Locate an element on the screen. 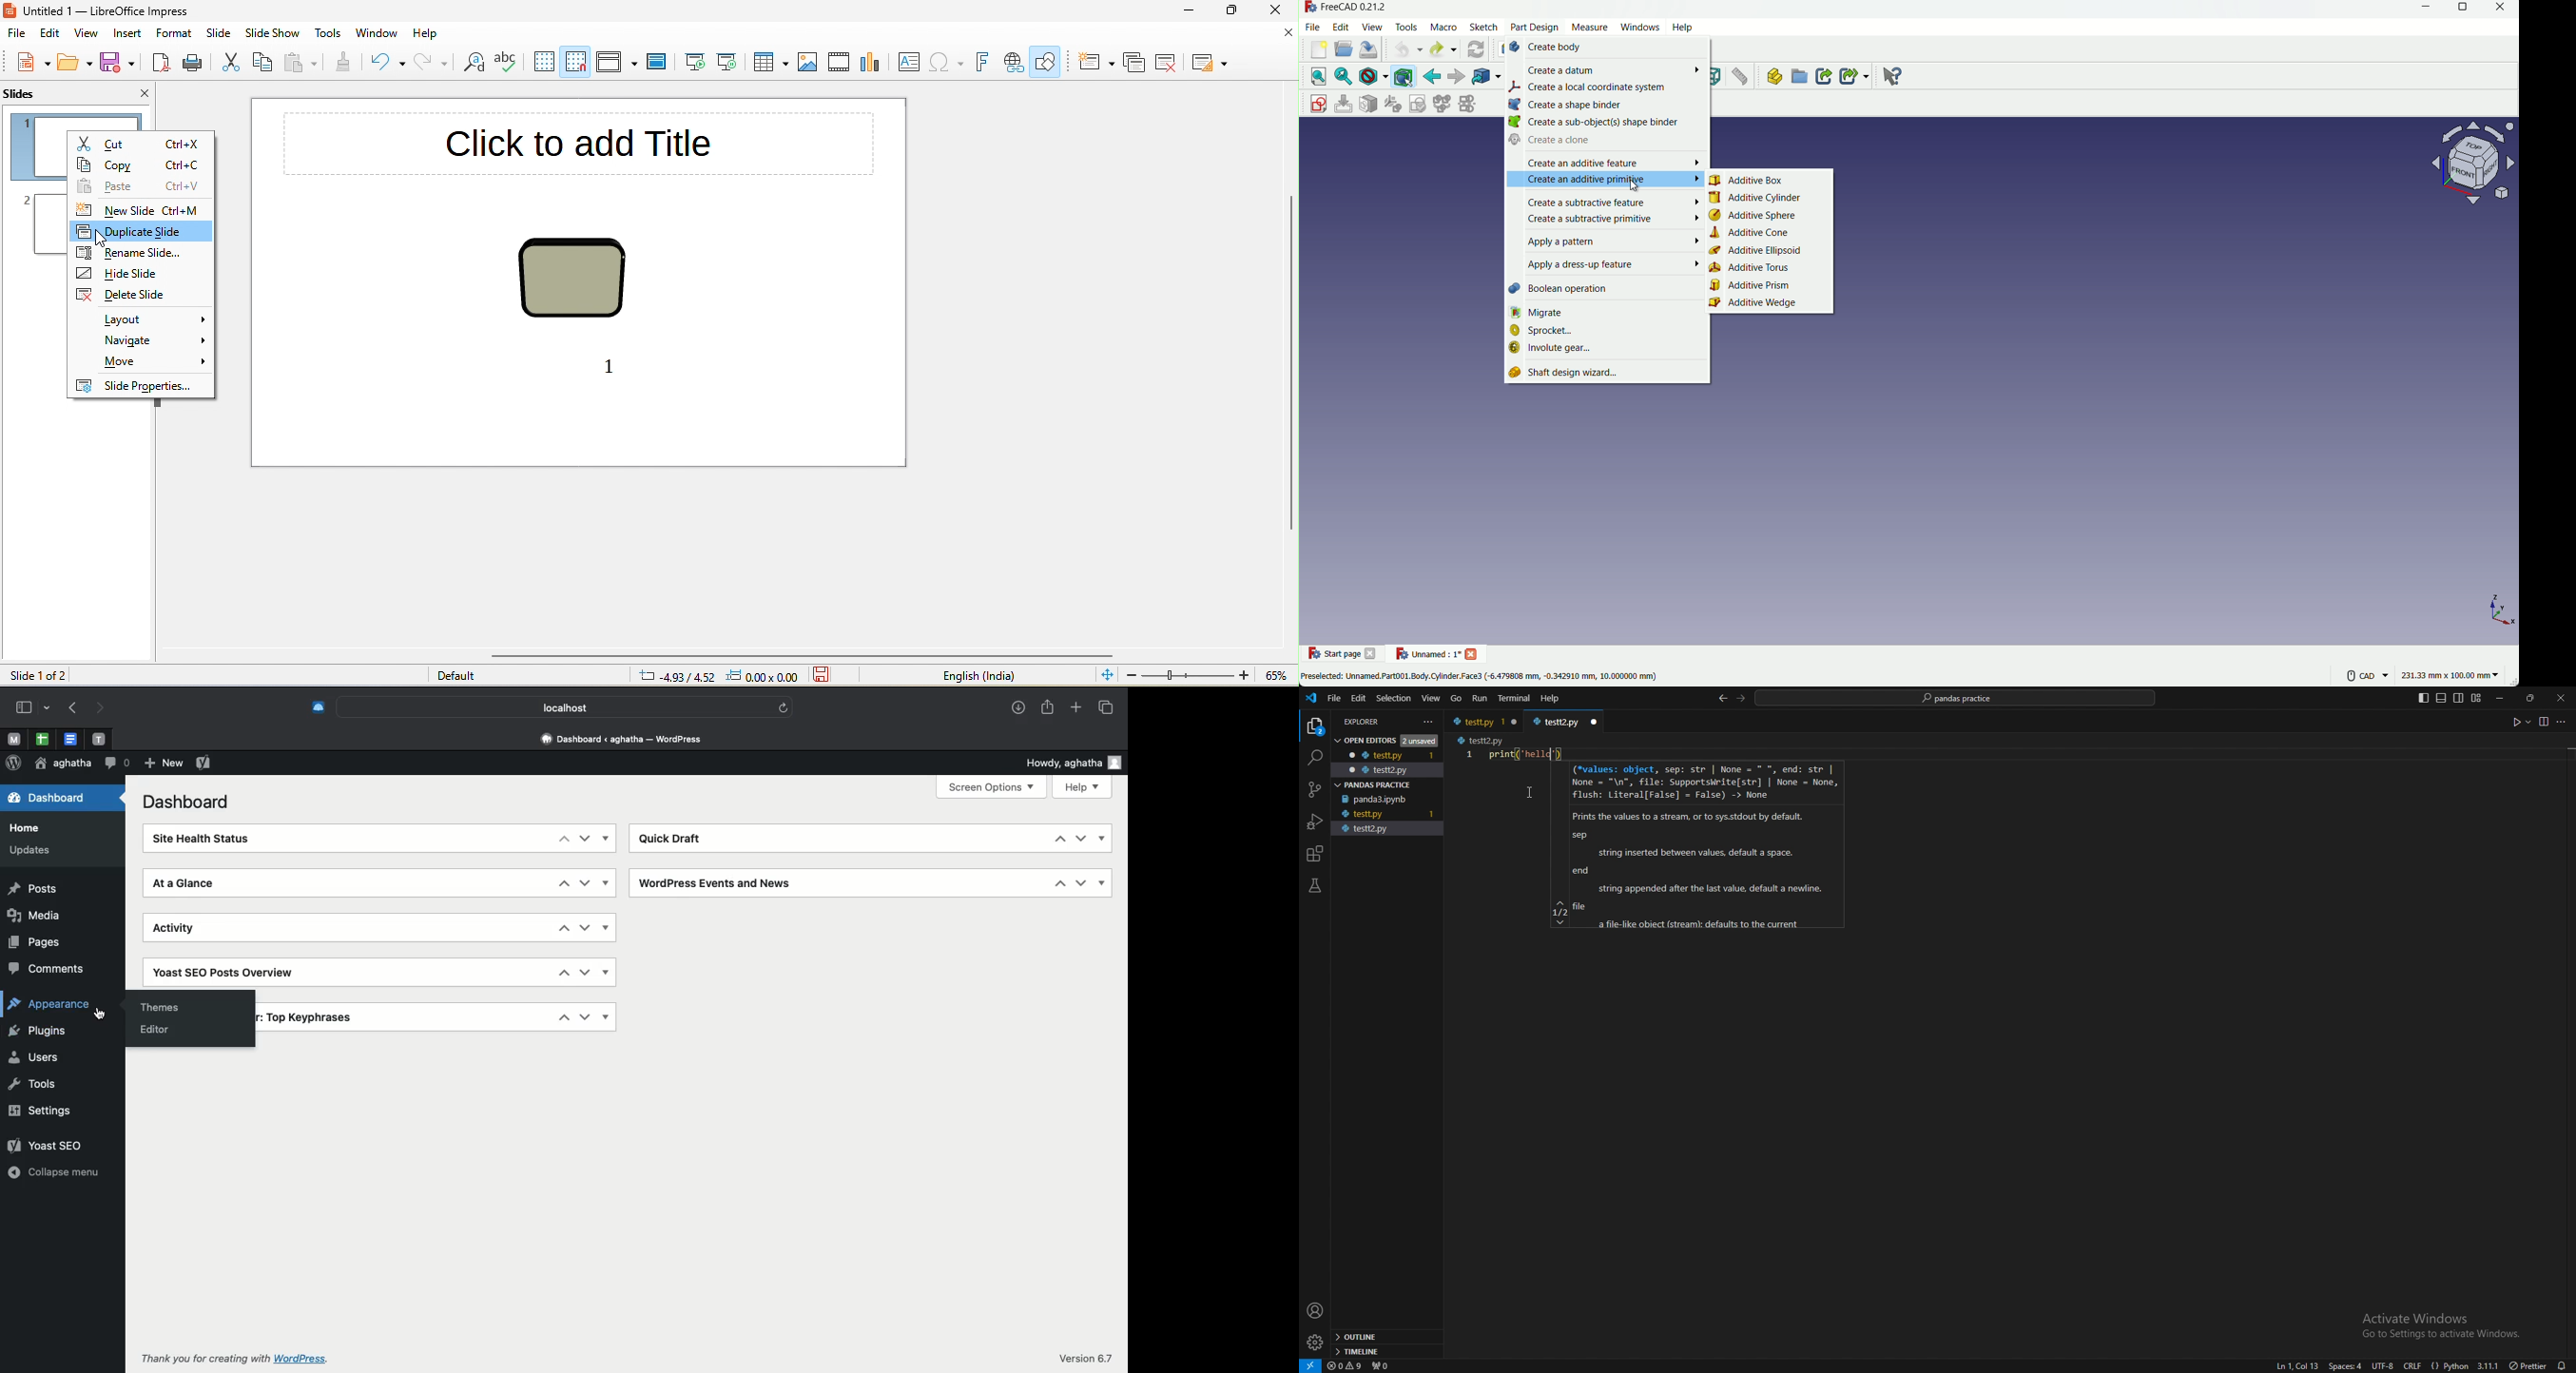 The height and width of the screenshot is (1400, 2576). text box is located at coordinates (906, 62).